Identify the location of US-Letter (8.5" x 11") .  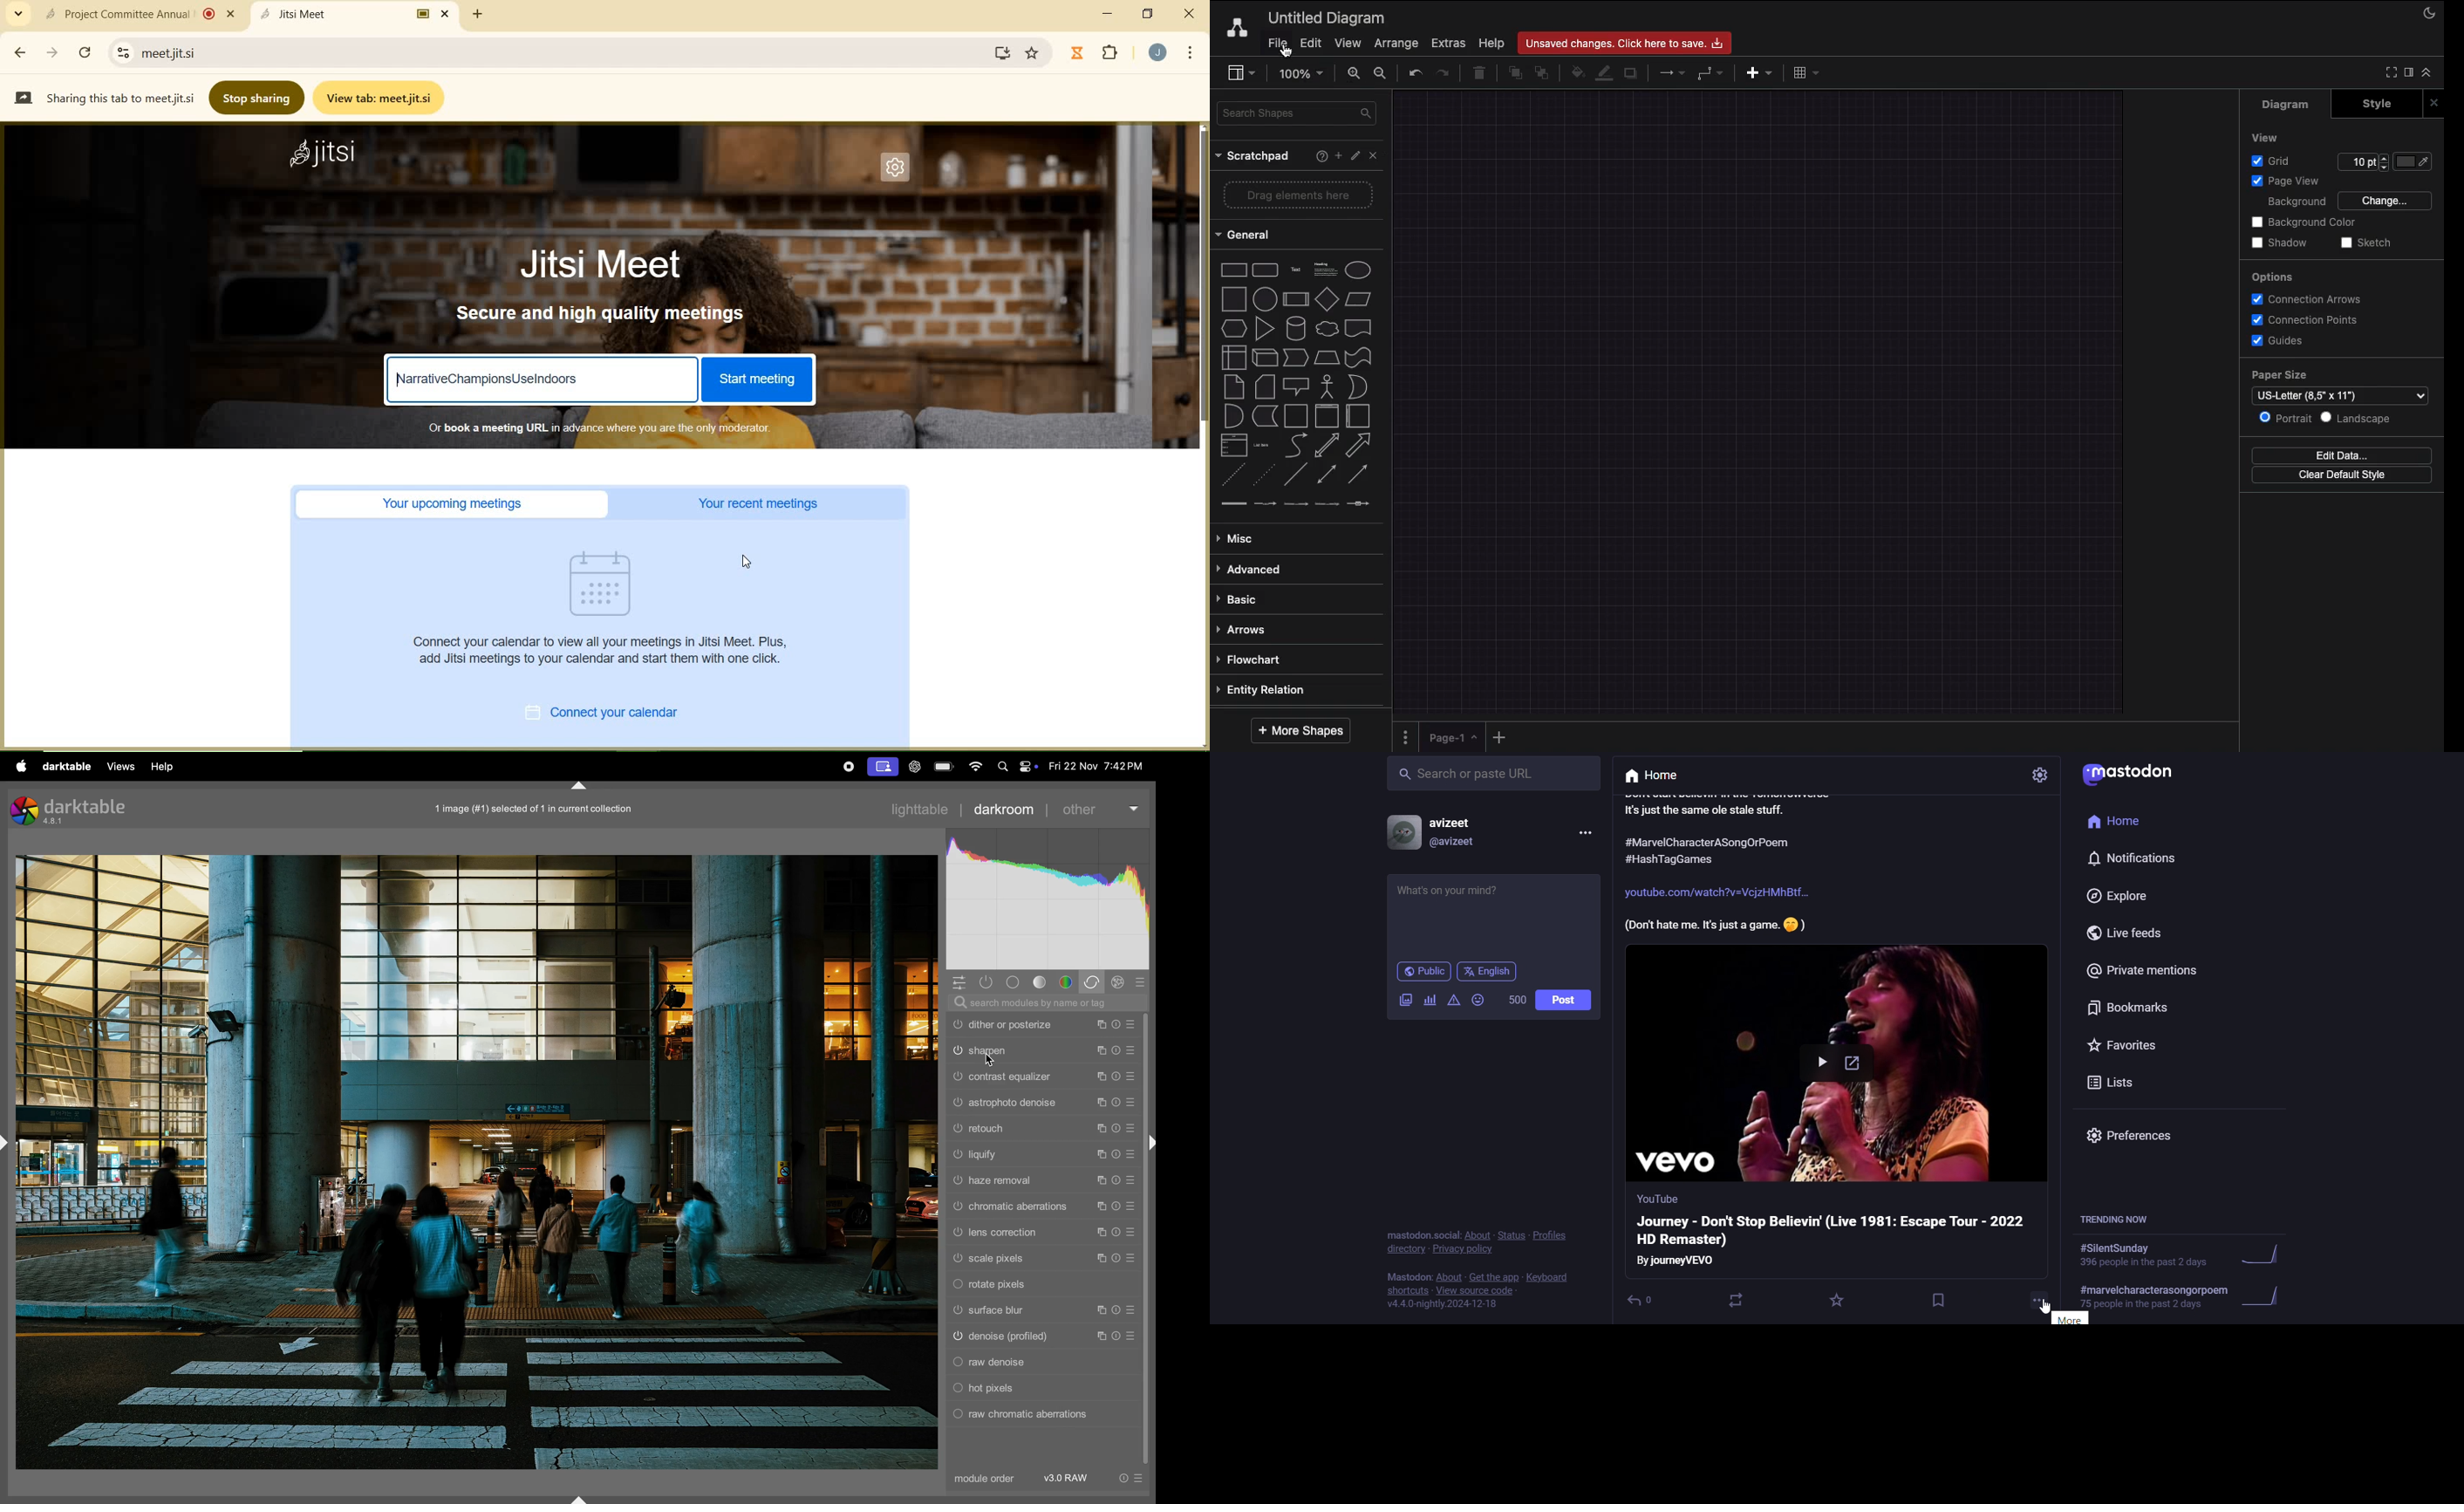
(2339, 397).